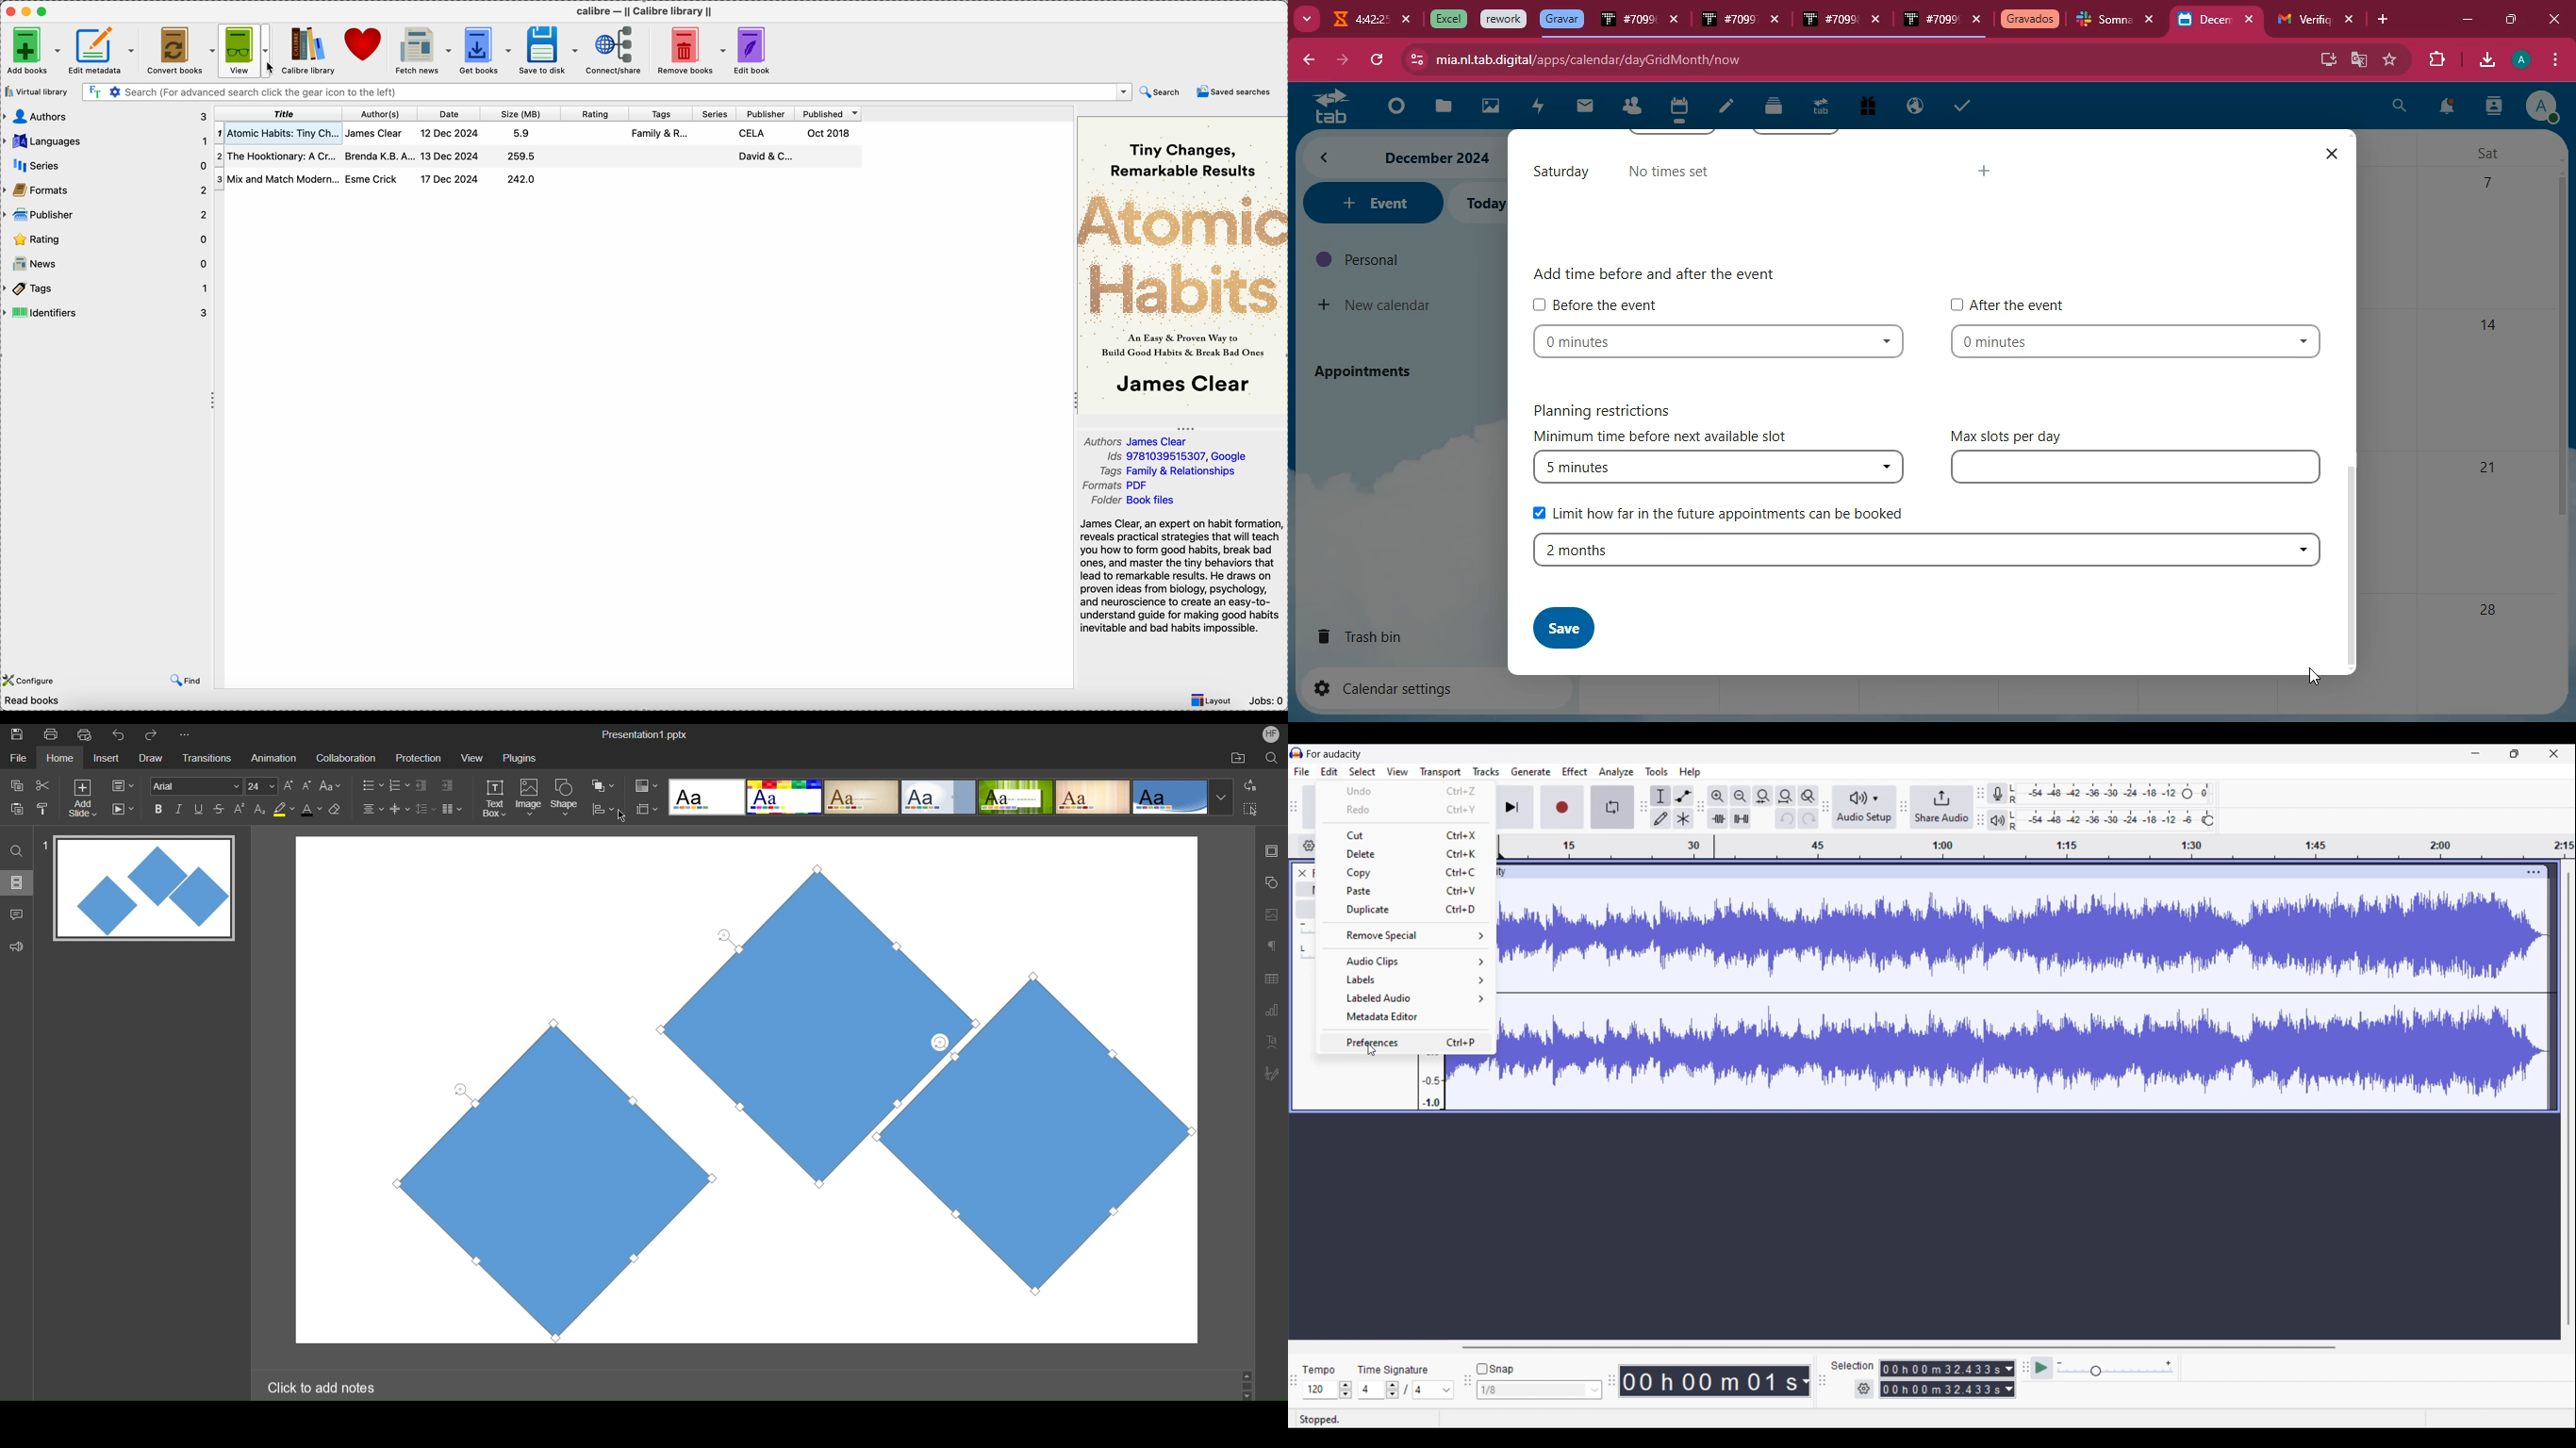  Describe the element at coordinates (1808, 796) in the screenshot. I see `Zoom toggle` at that location.